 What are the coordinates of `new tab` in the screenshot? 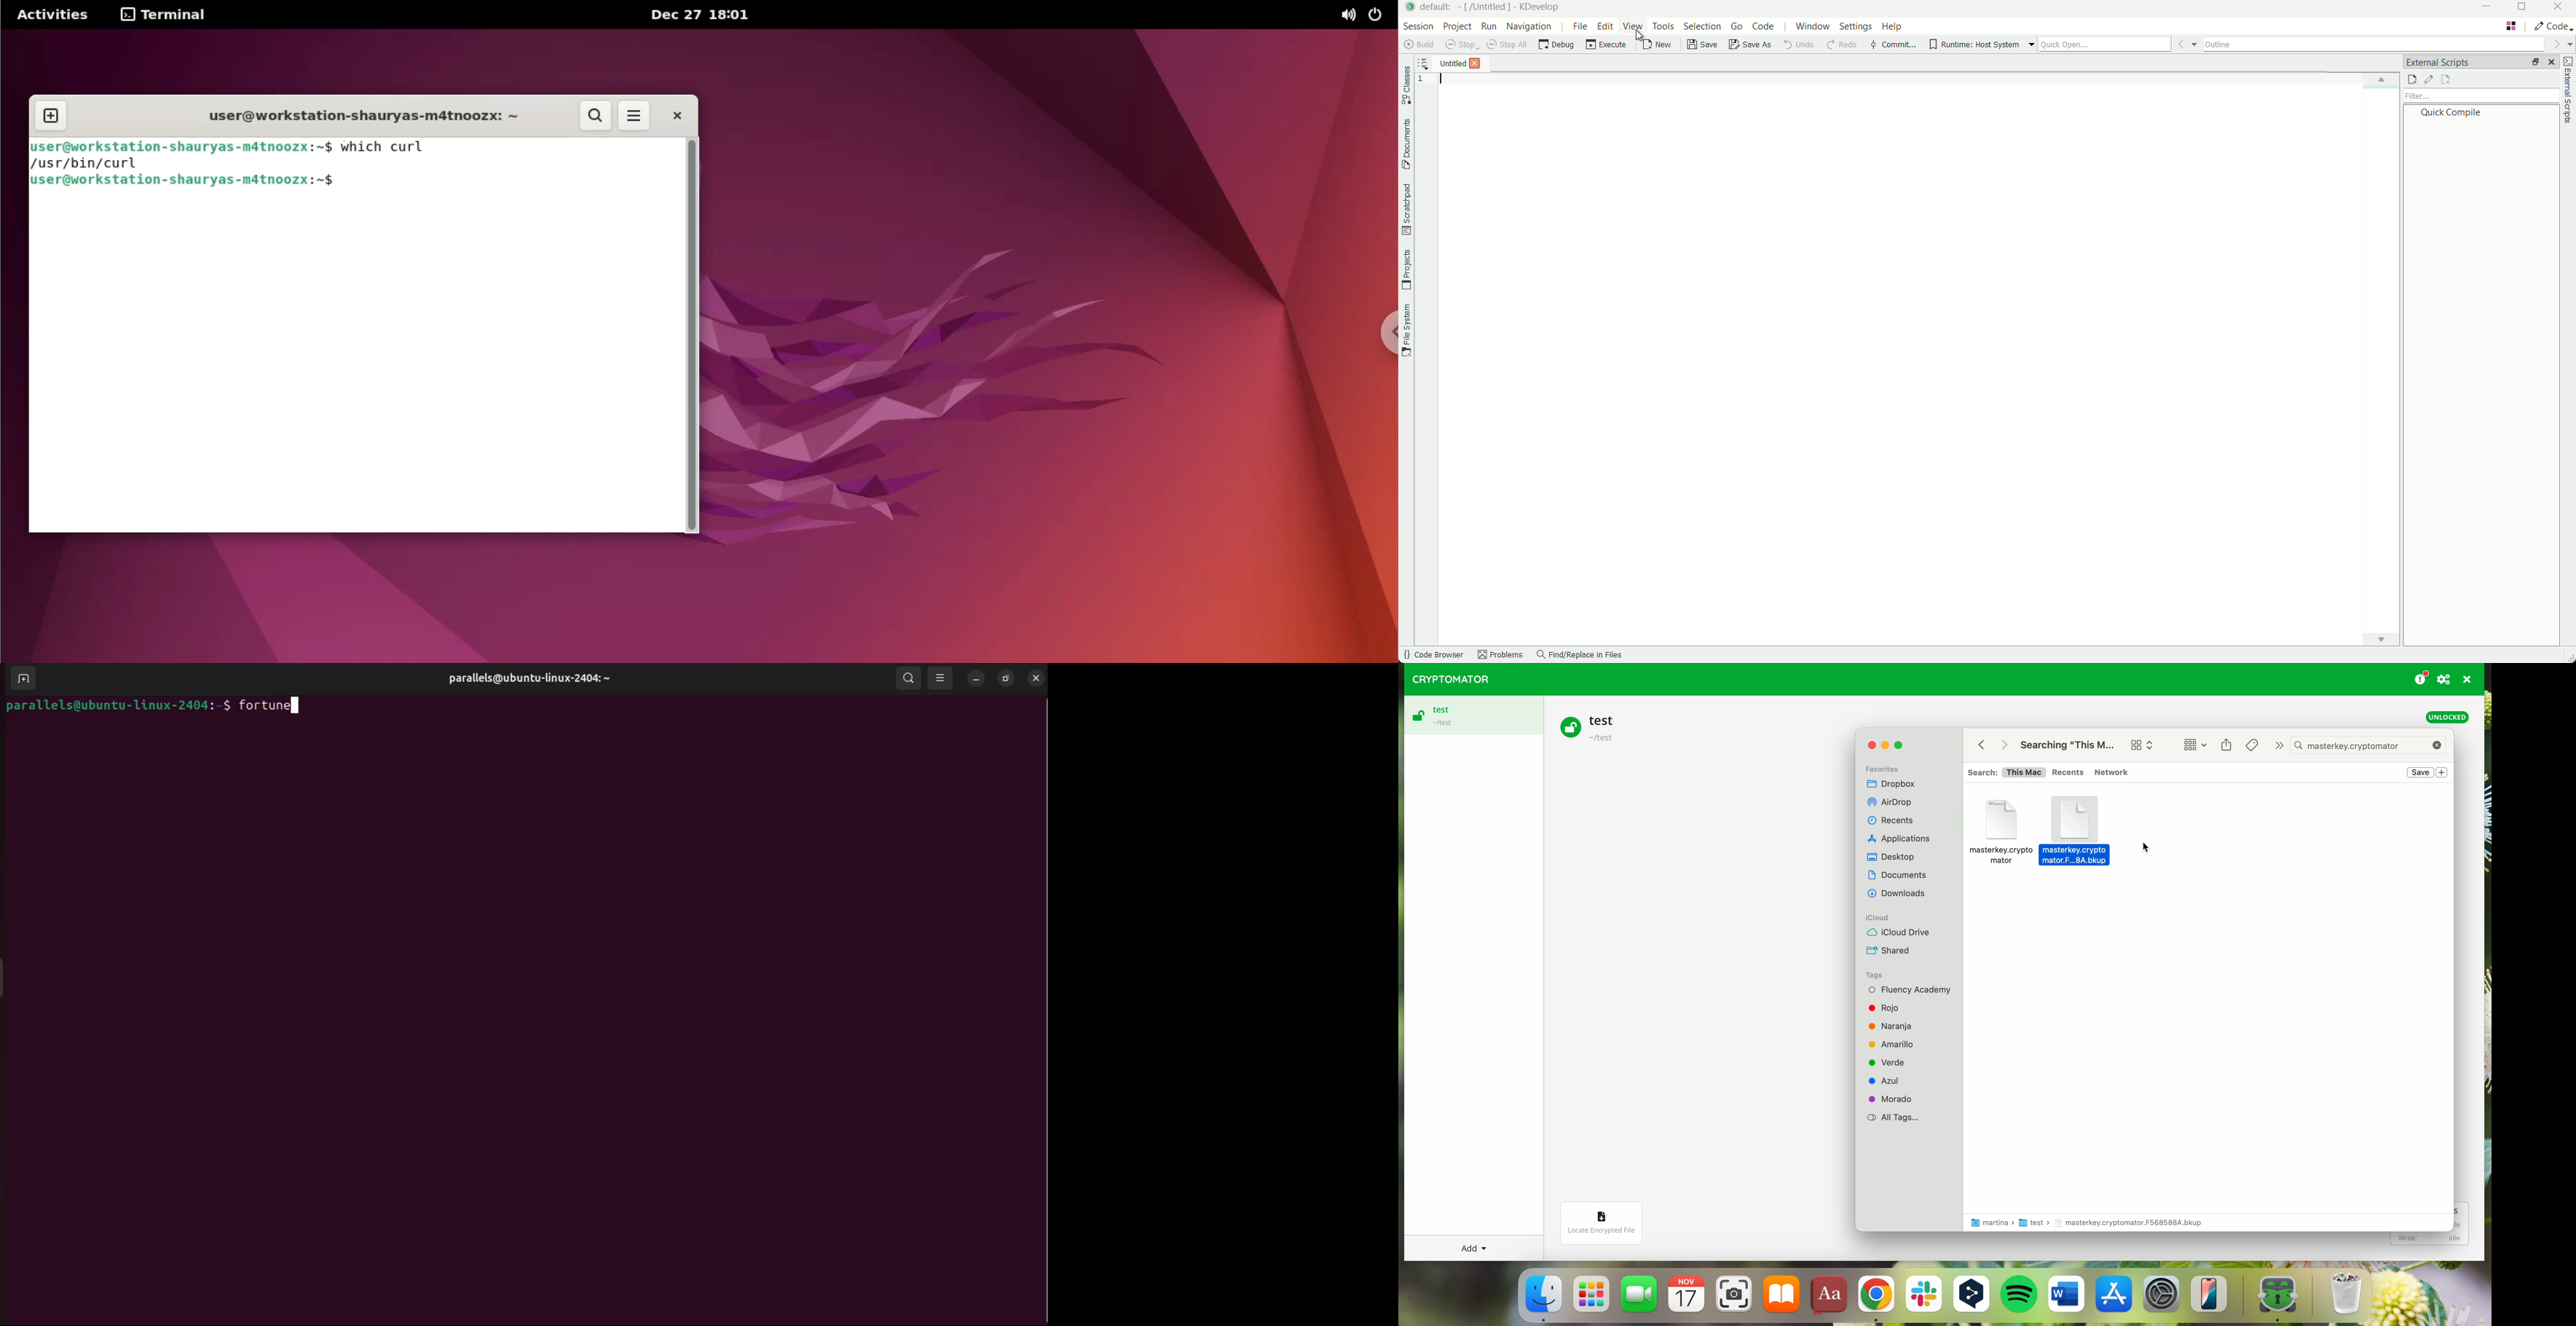 It's located at (51, 116).